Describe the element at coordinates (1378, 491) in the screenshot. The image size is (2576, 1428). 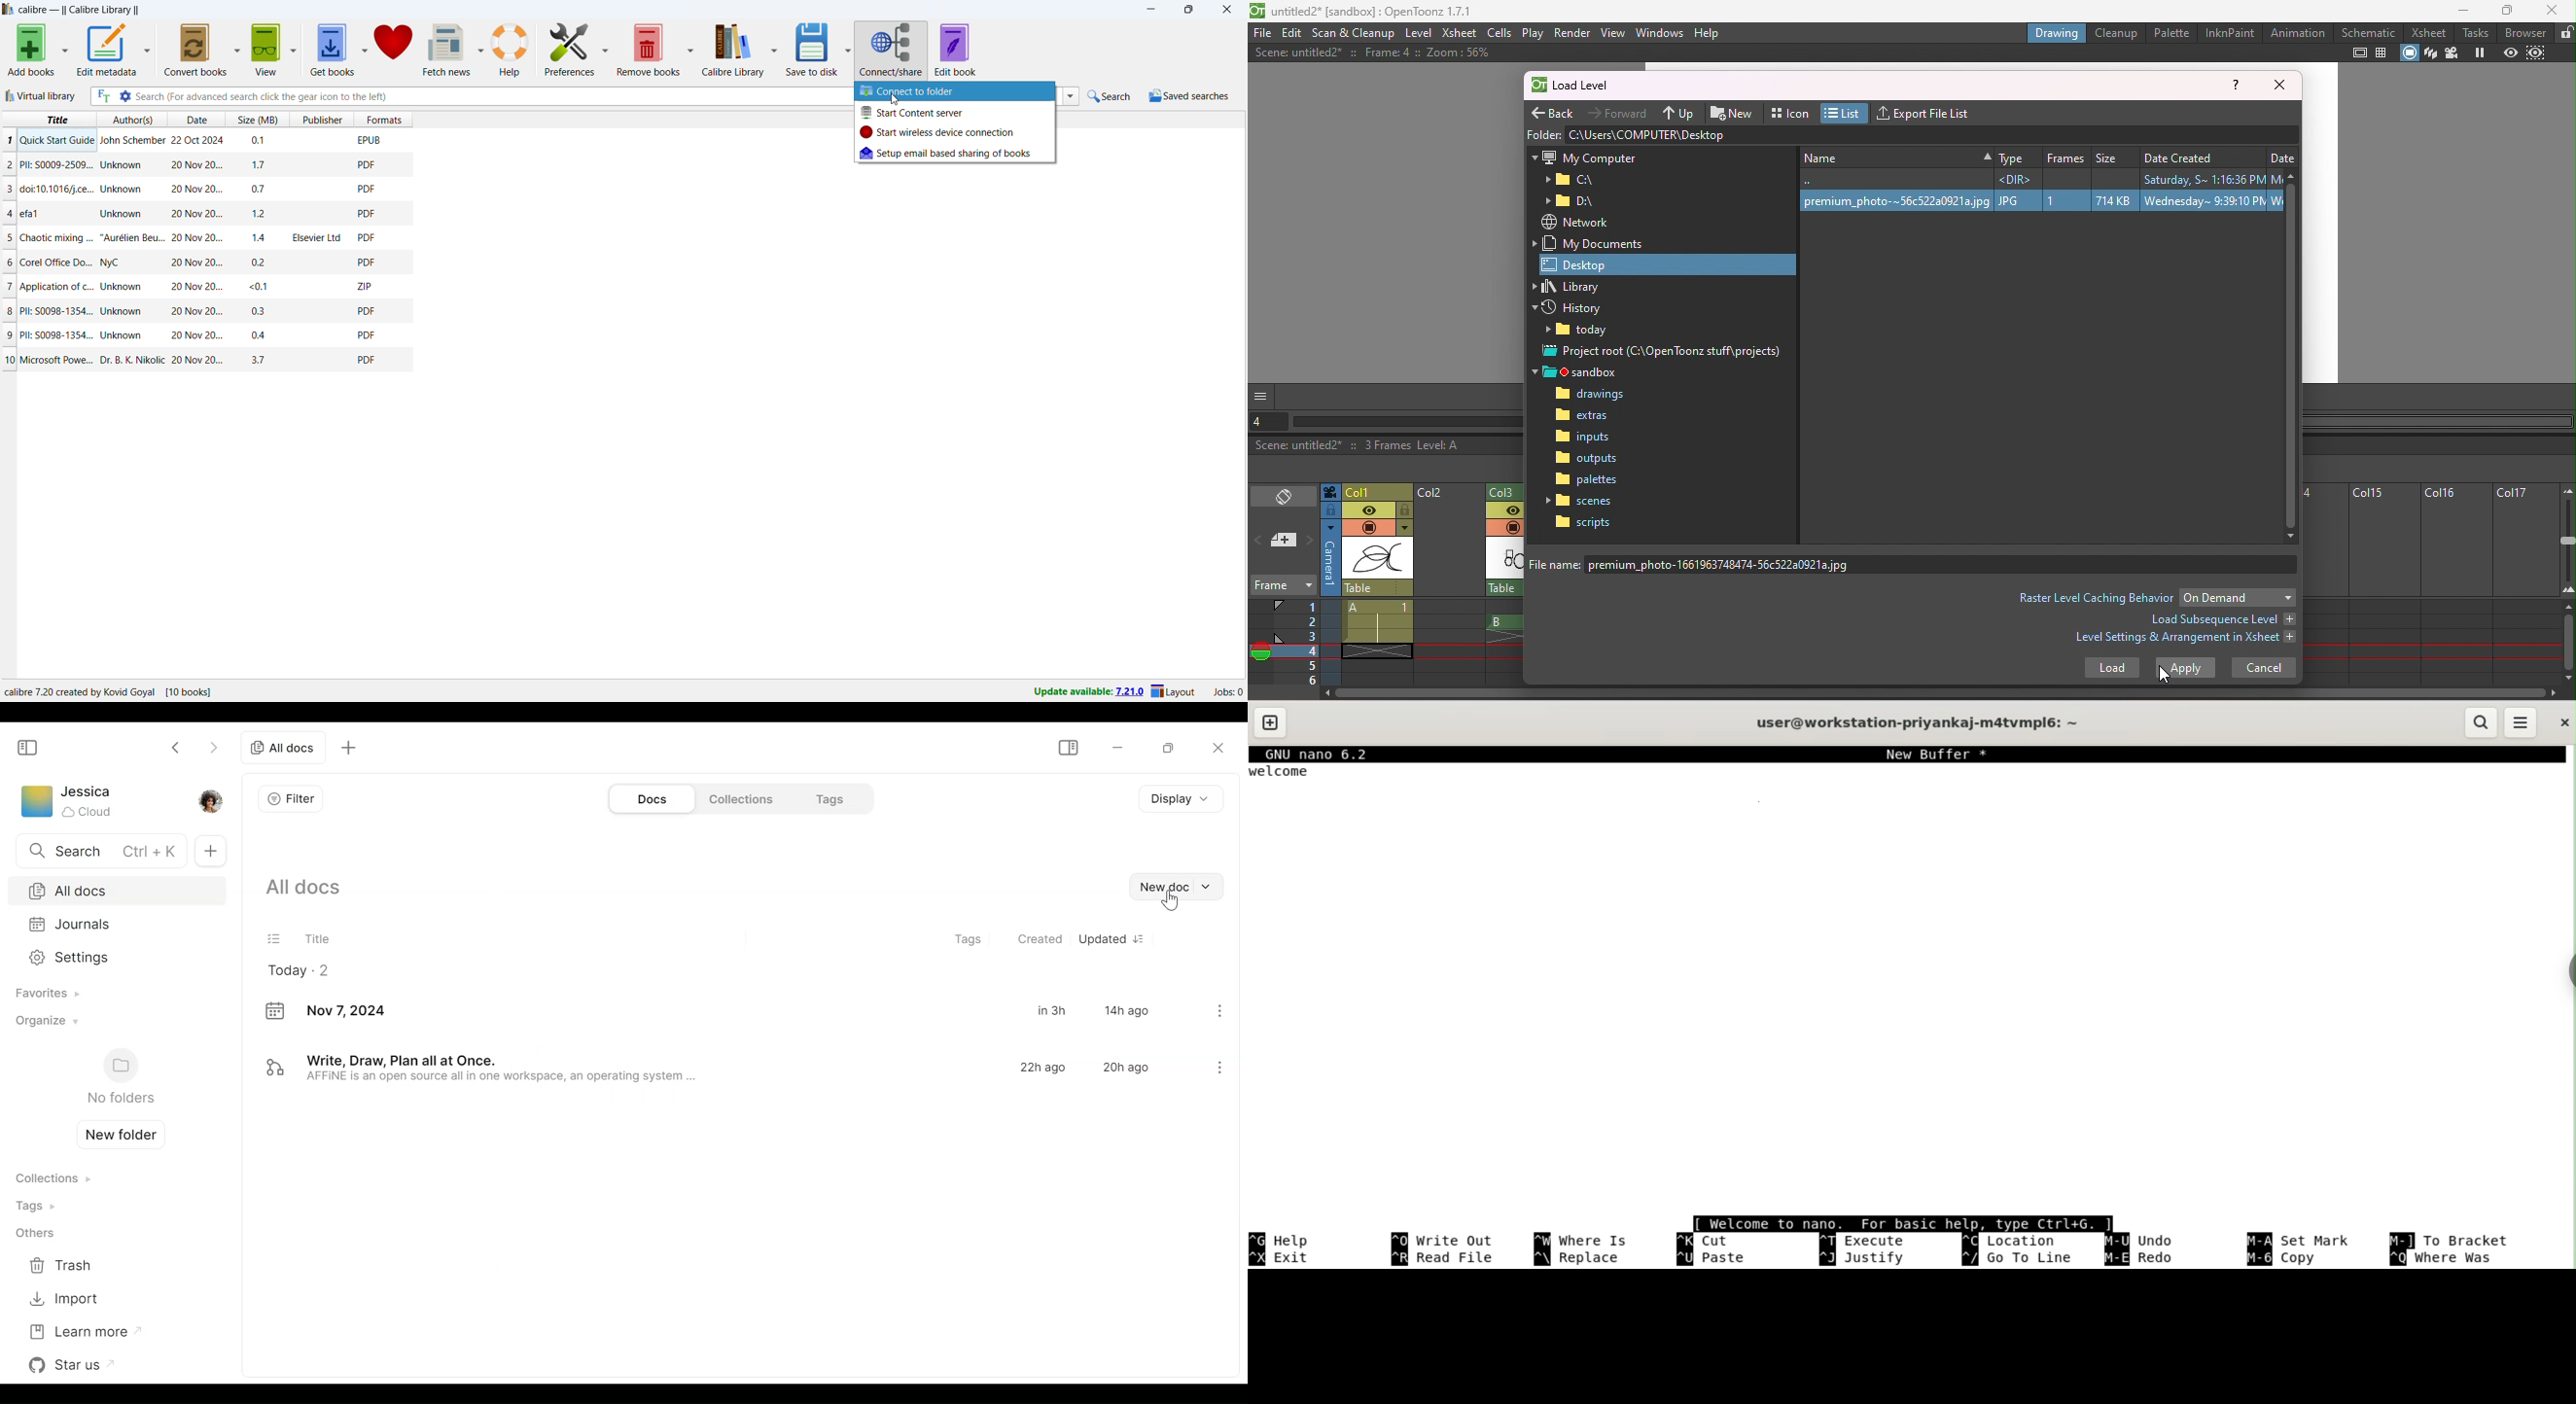
I see `Click to select colun` at that location.